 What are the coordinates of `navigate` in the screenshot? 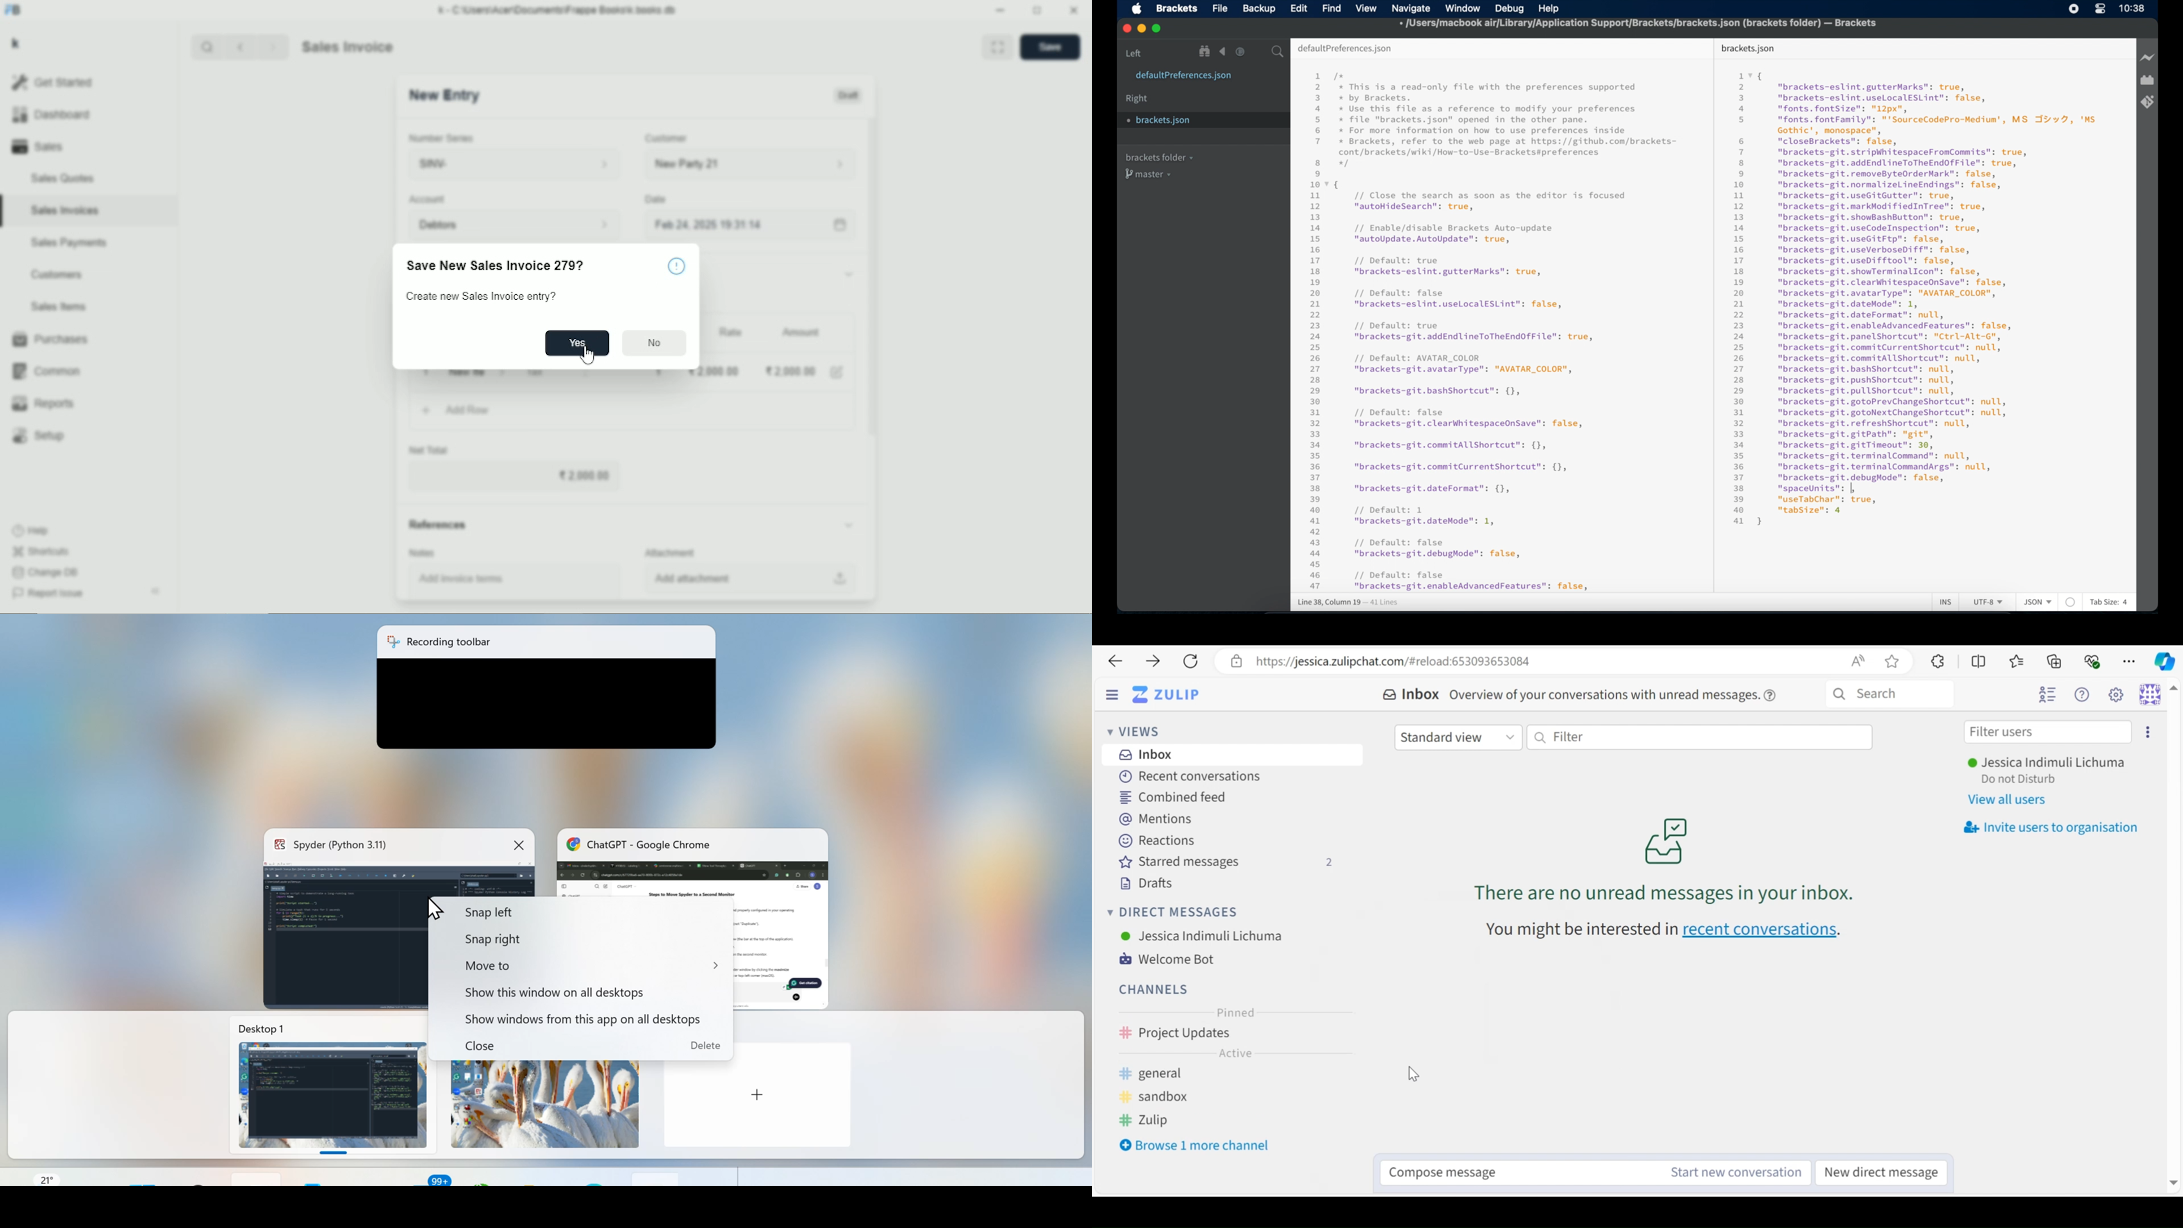 It's located at (1411, 9).